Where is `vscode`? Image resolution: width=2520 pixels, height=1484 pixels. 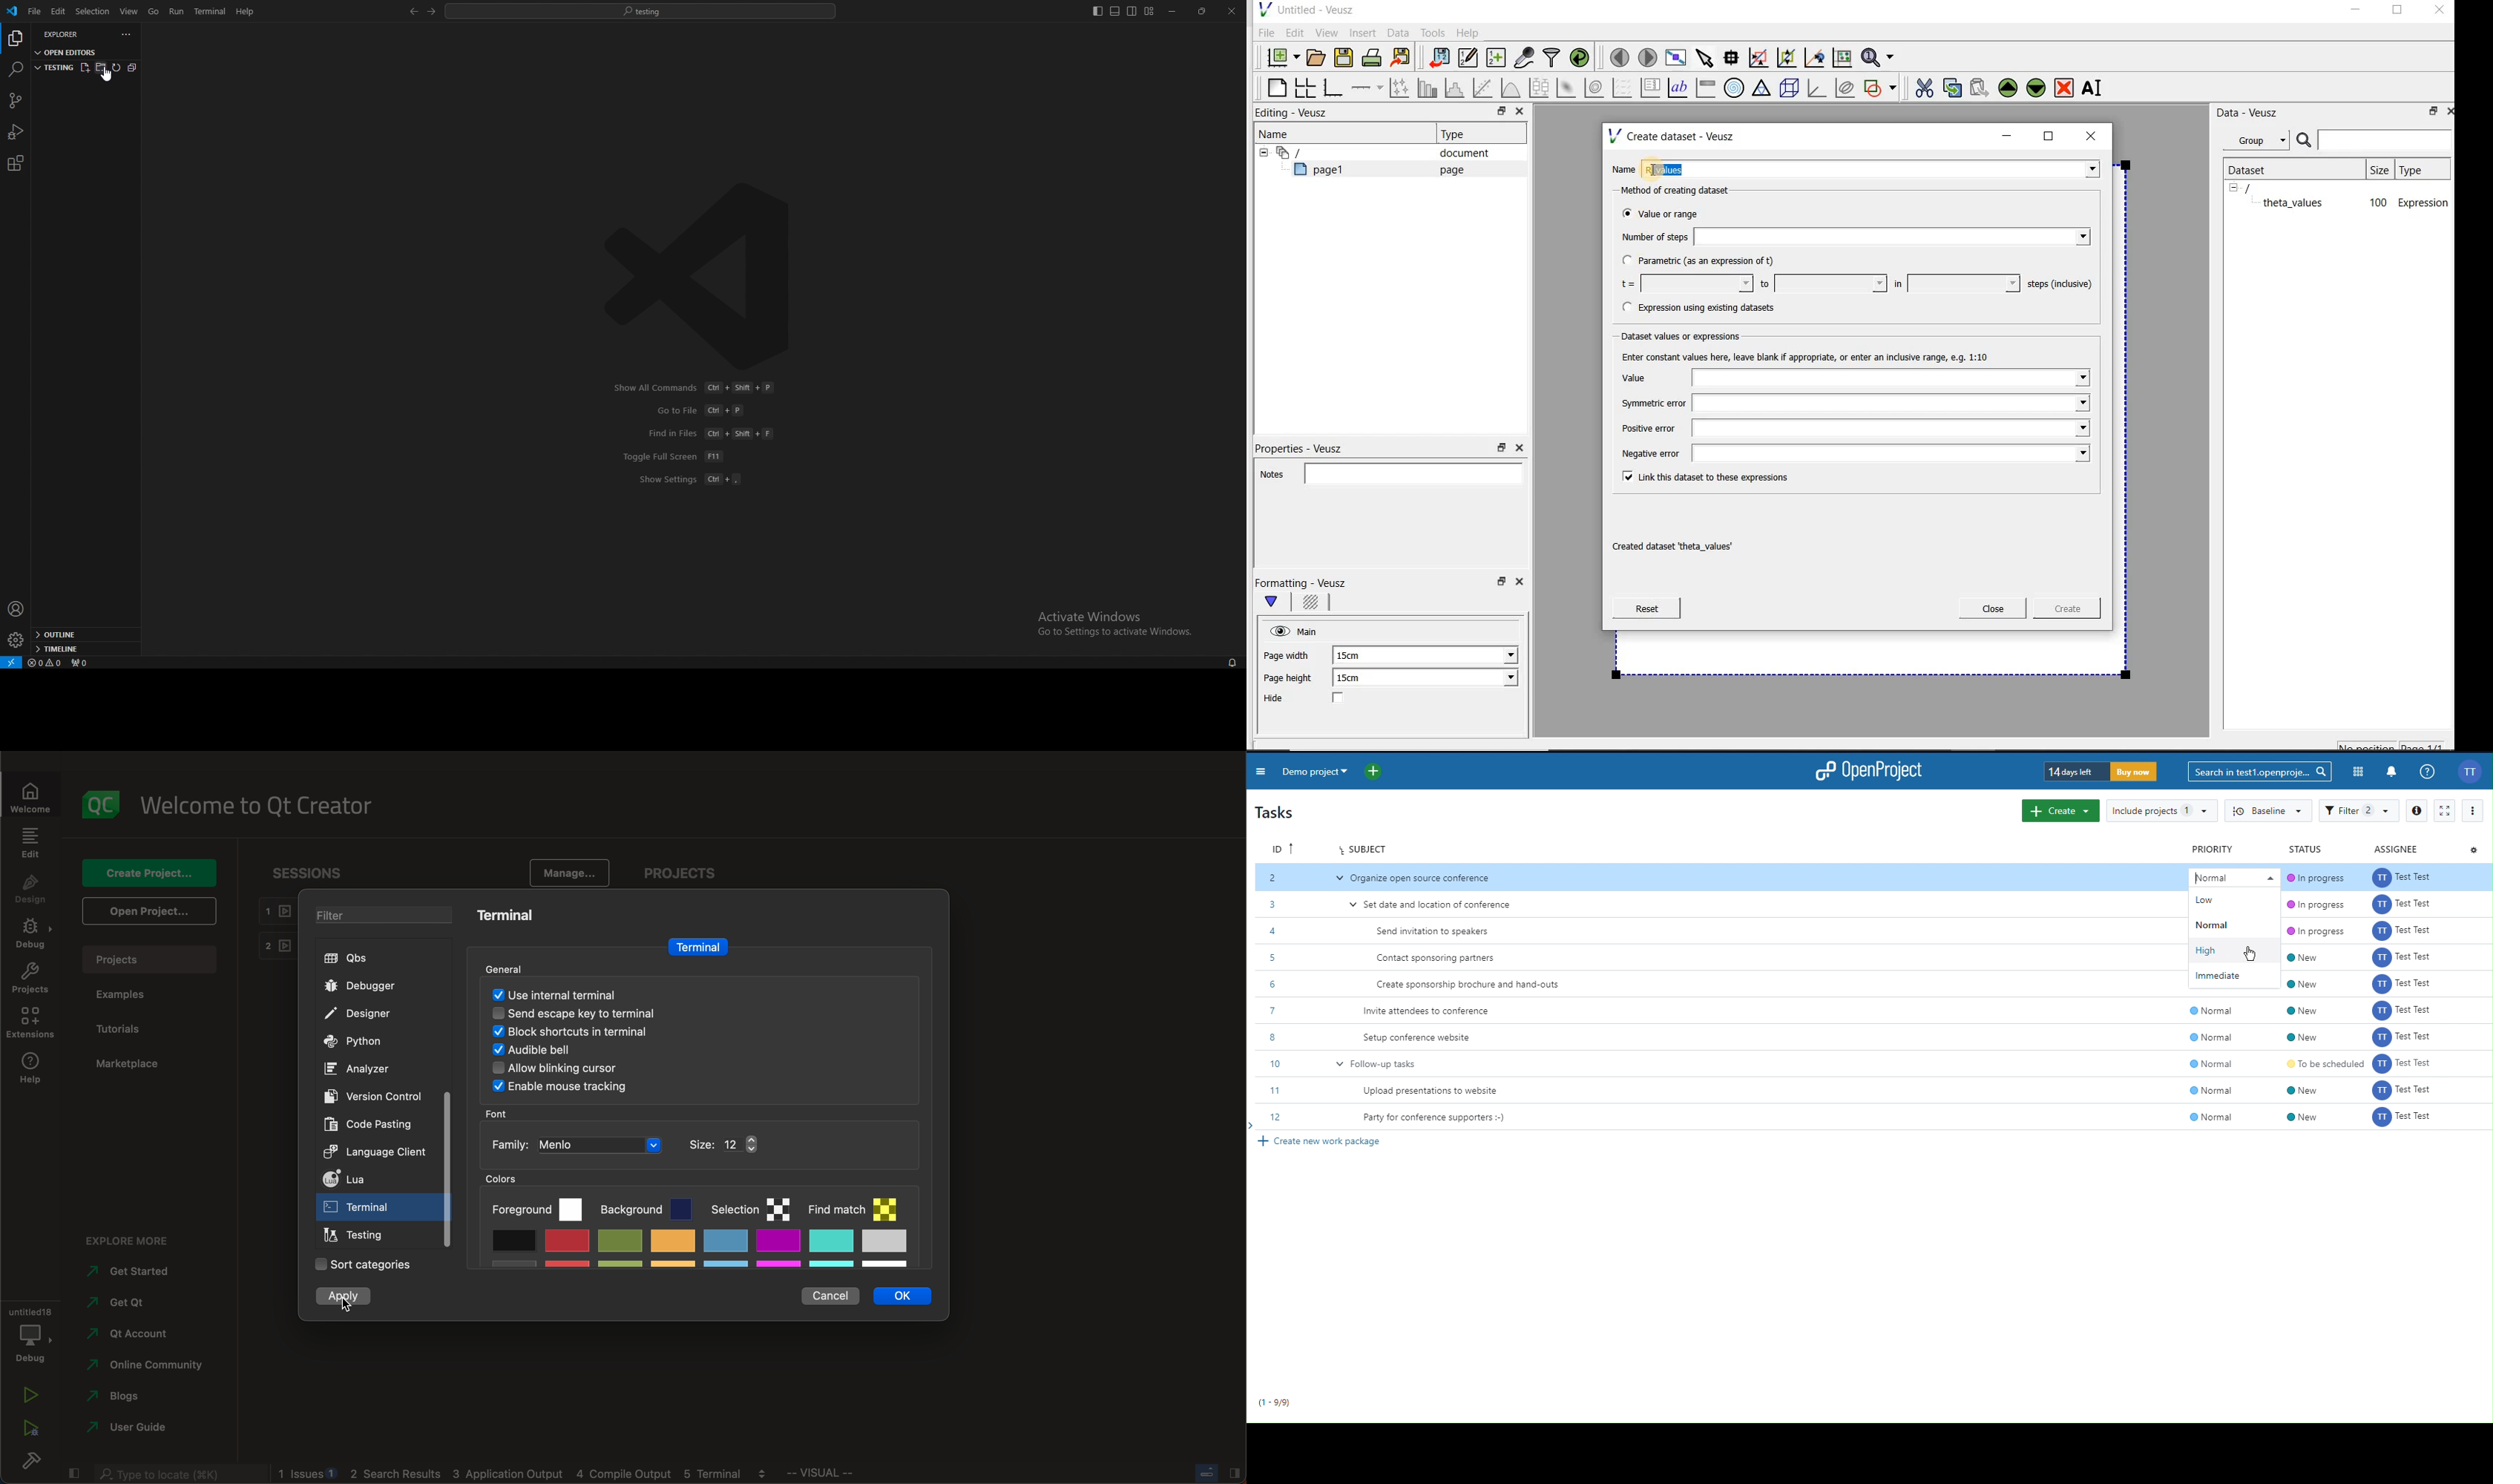
vscode is located at coordinates (13, 11).